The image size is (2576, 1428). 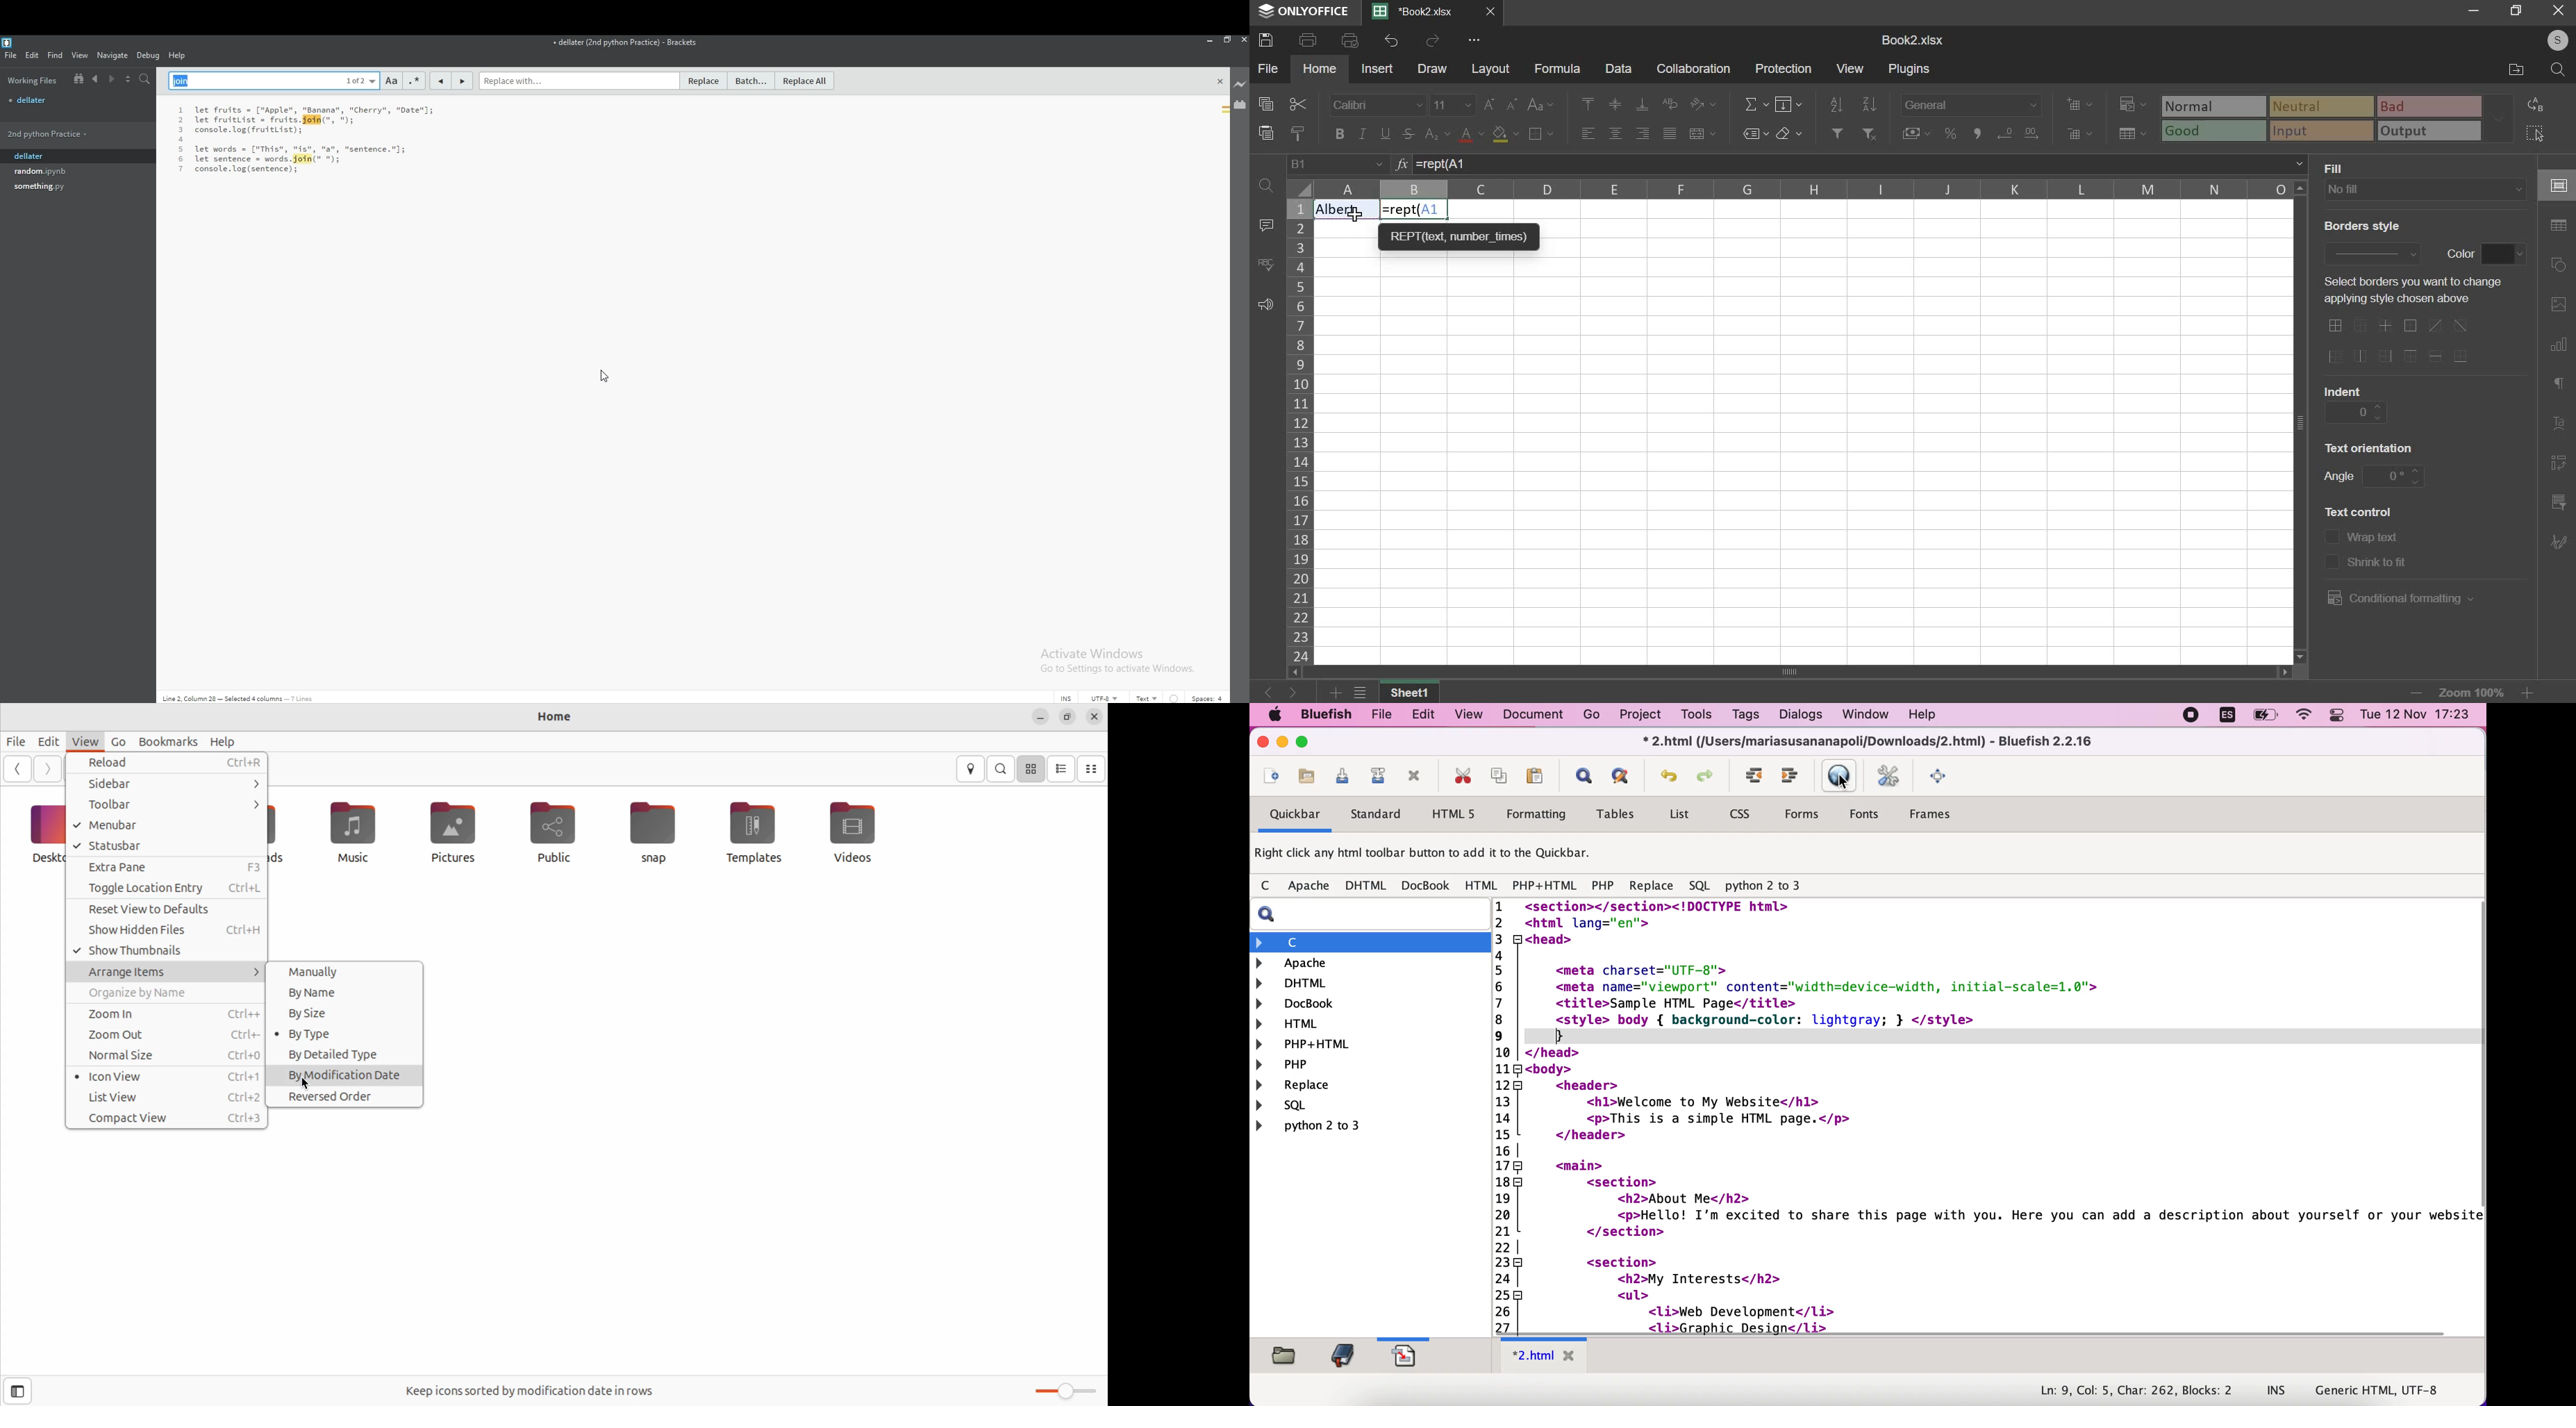 I want to click on previous match, so click(x=439, y=81).